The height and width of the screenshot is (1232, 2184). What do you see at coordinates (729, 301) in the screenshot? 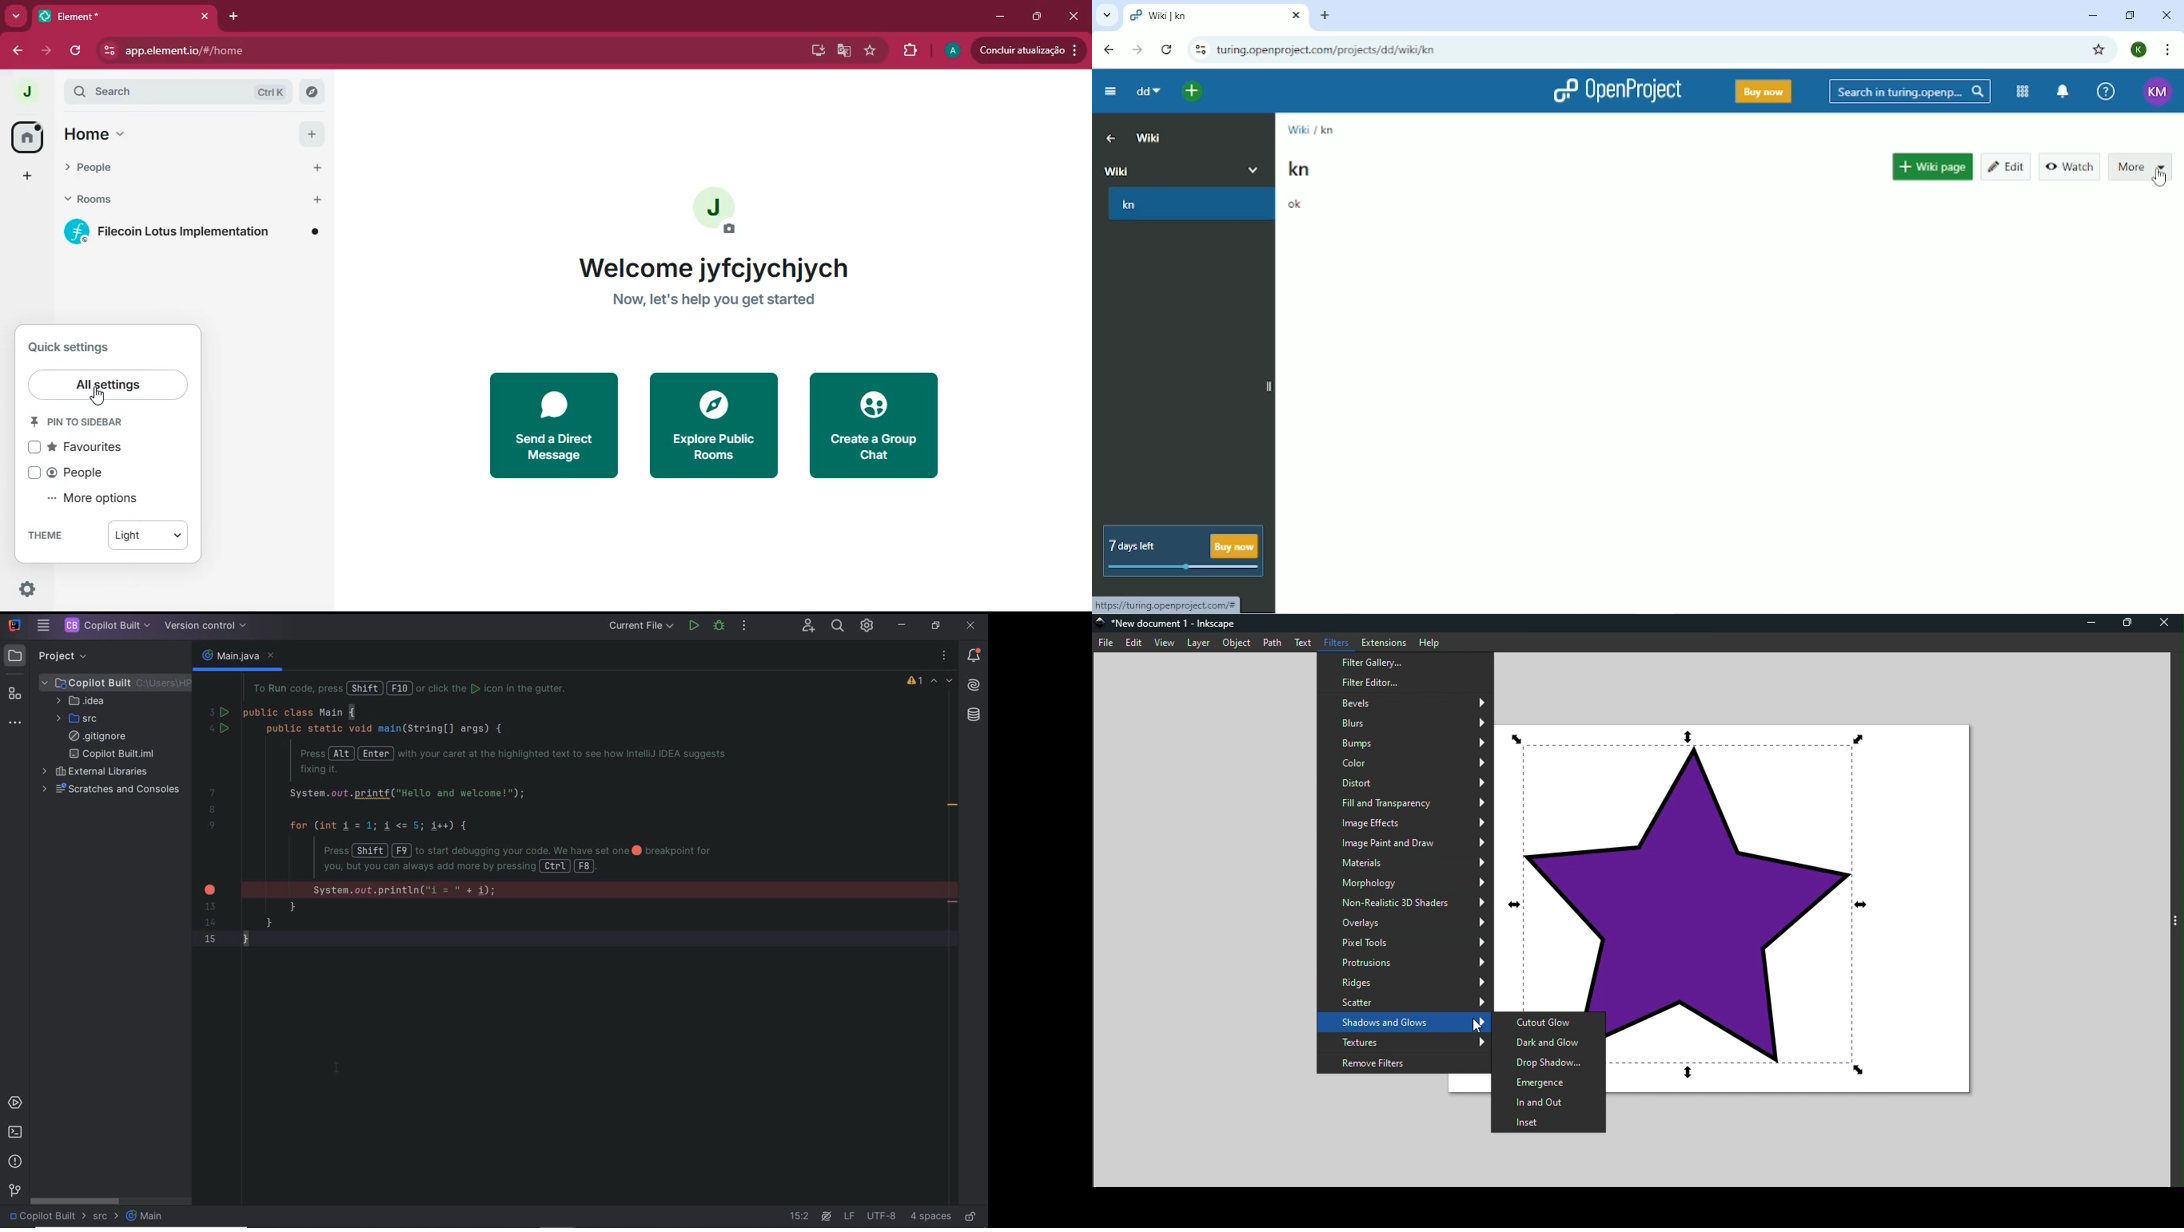
I see `description` at bounding box center [729, 301].